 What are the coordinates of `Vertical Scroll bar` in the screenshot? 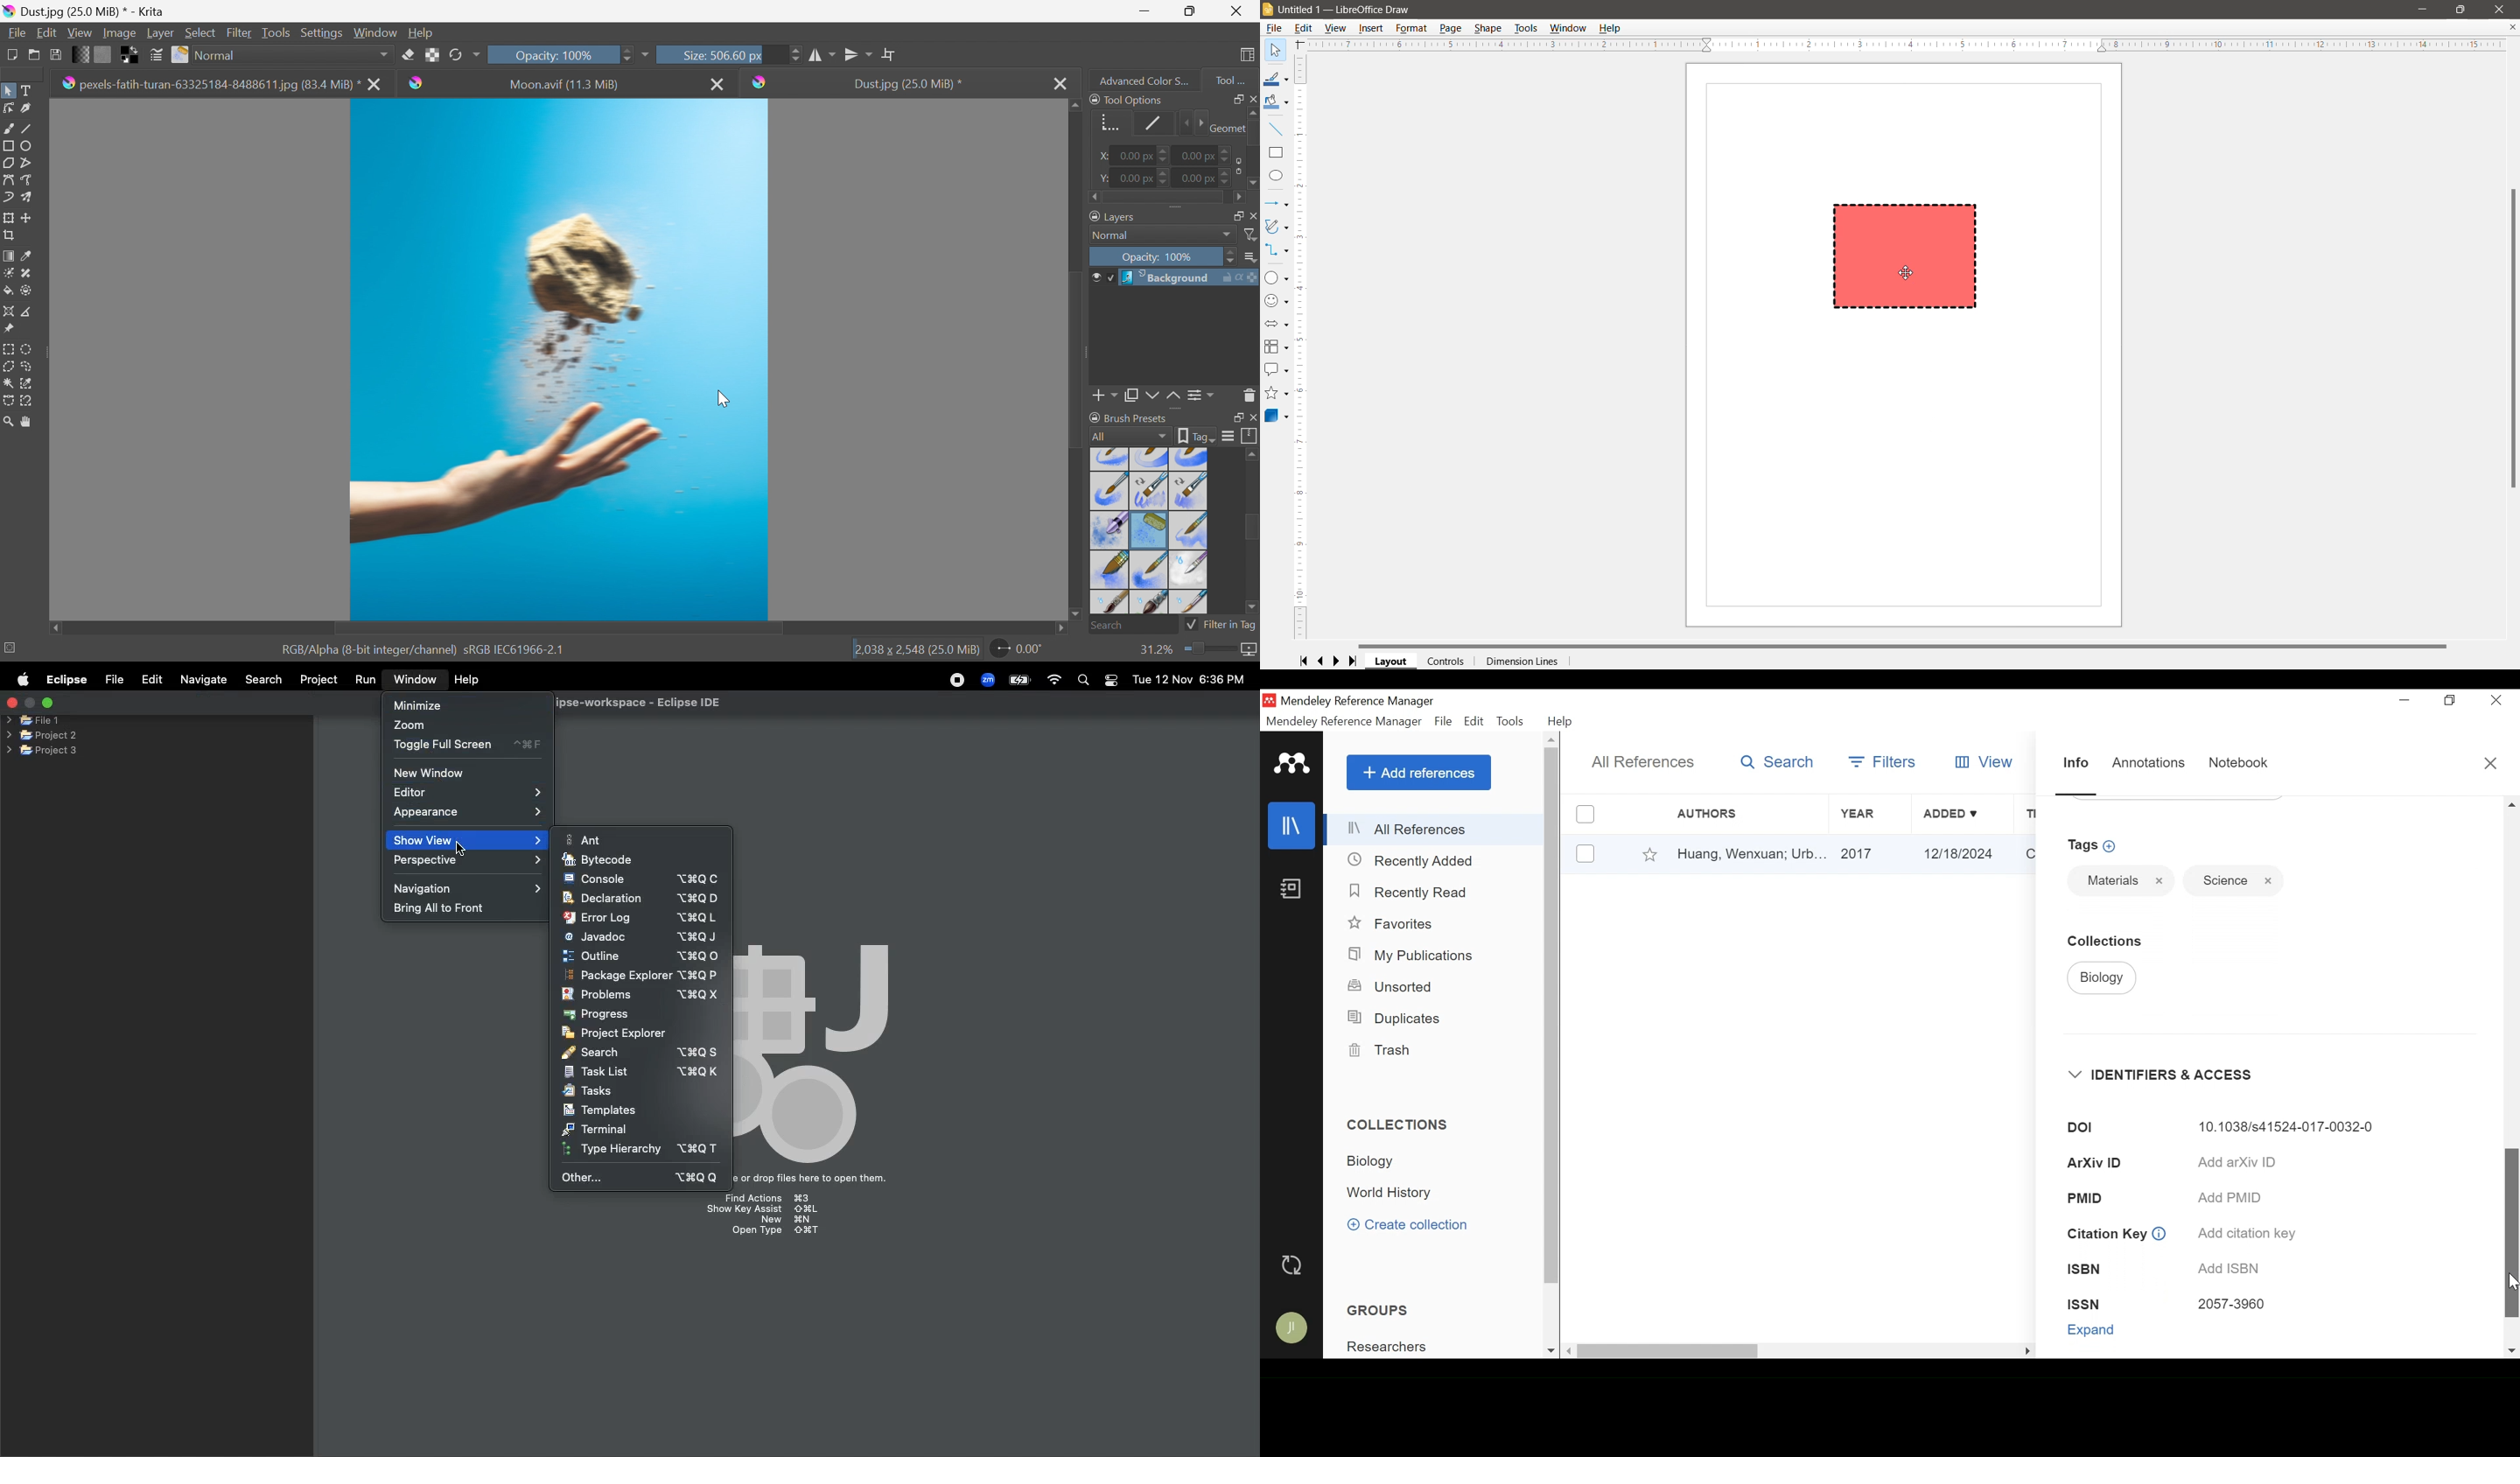 It's located at (2510, 1232).